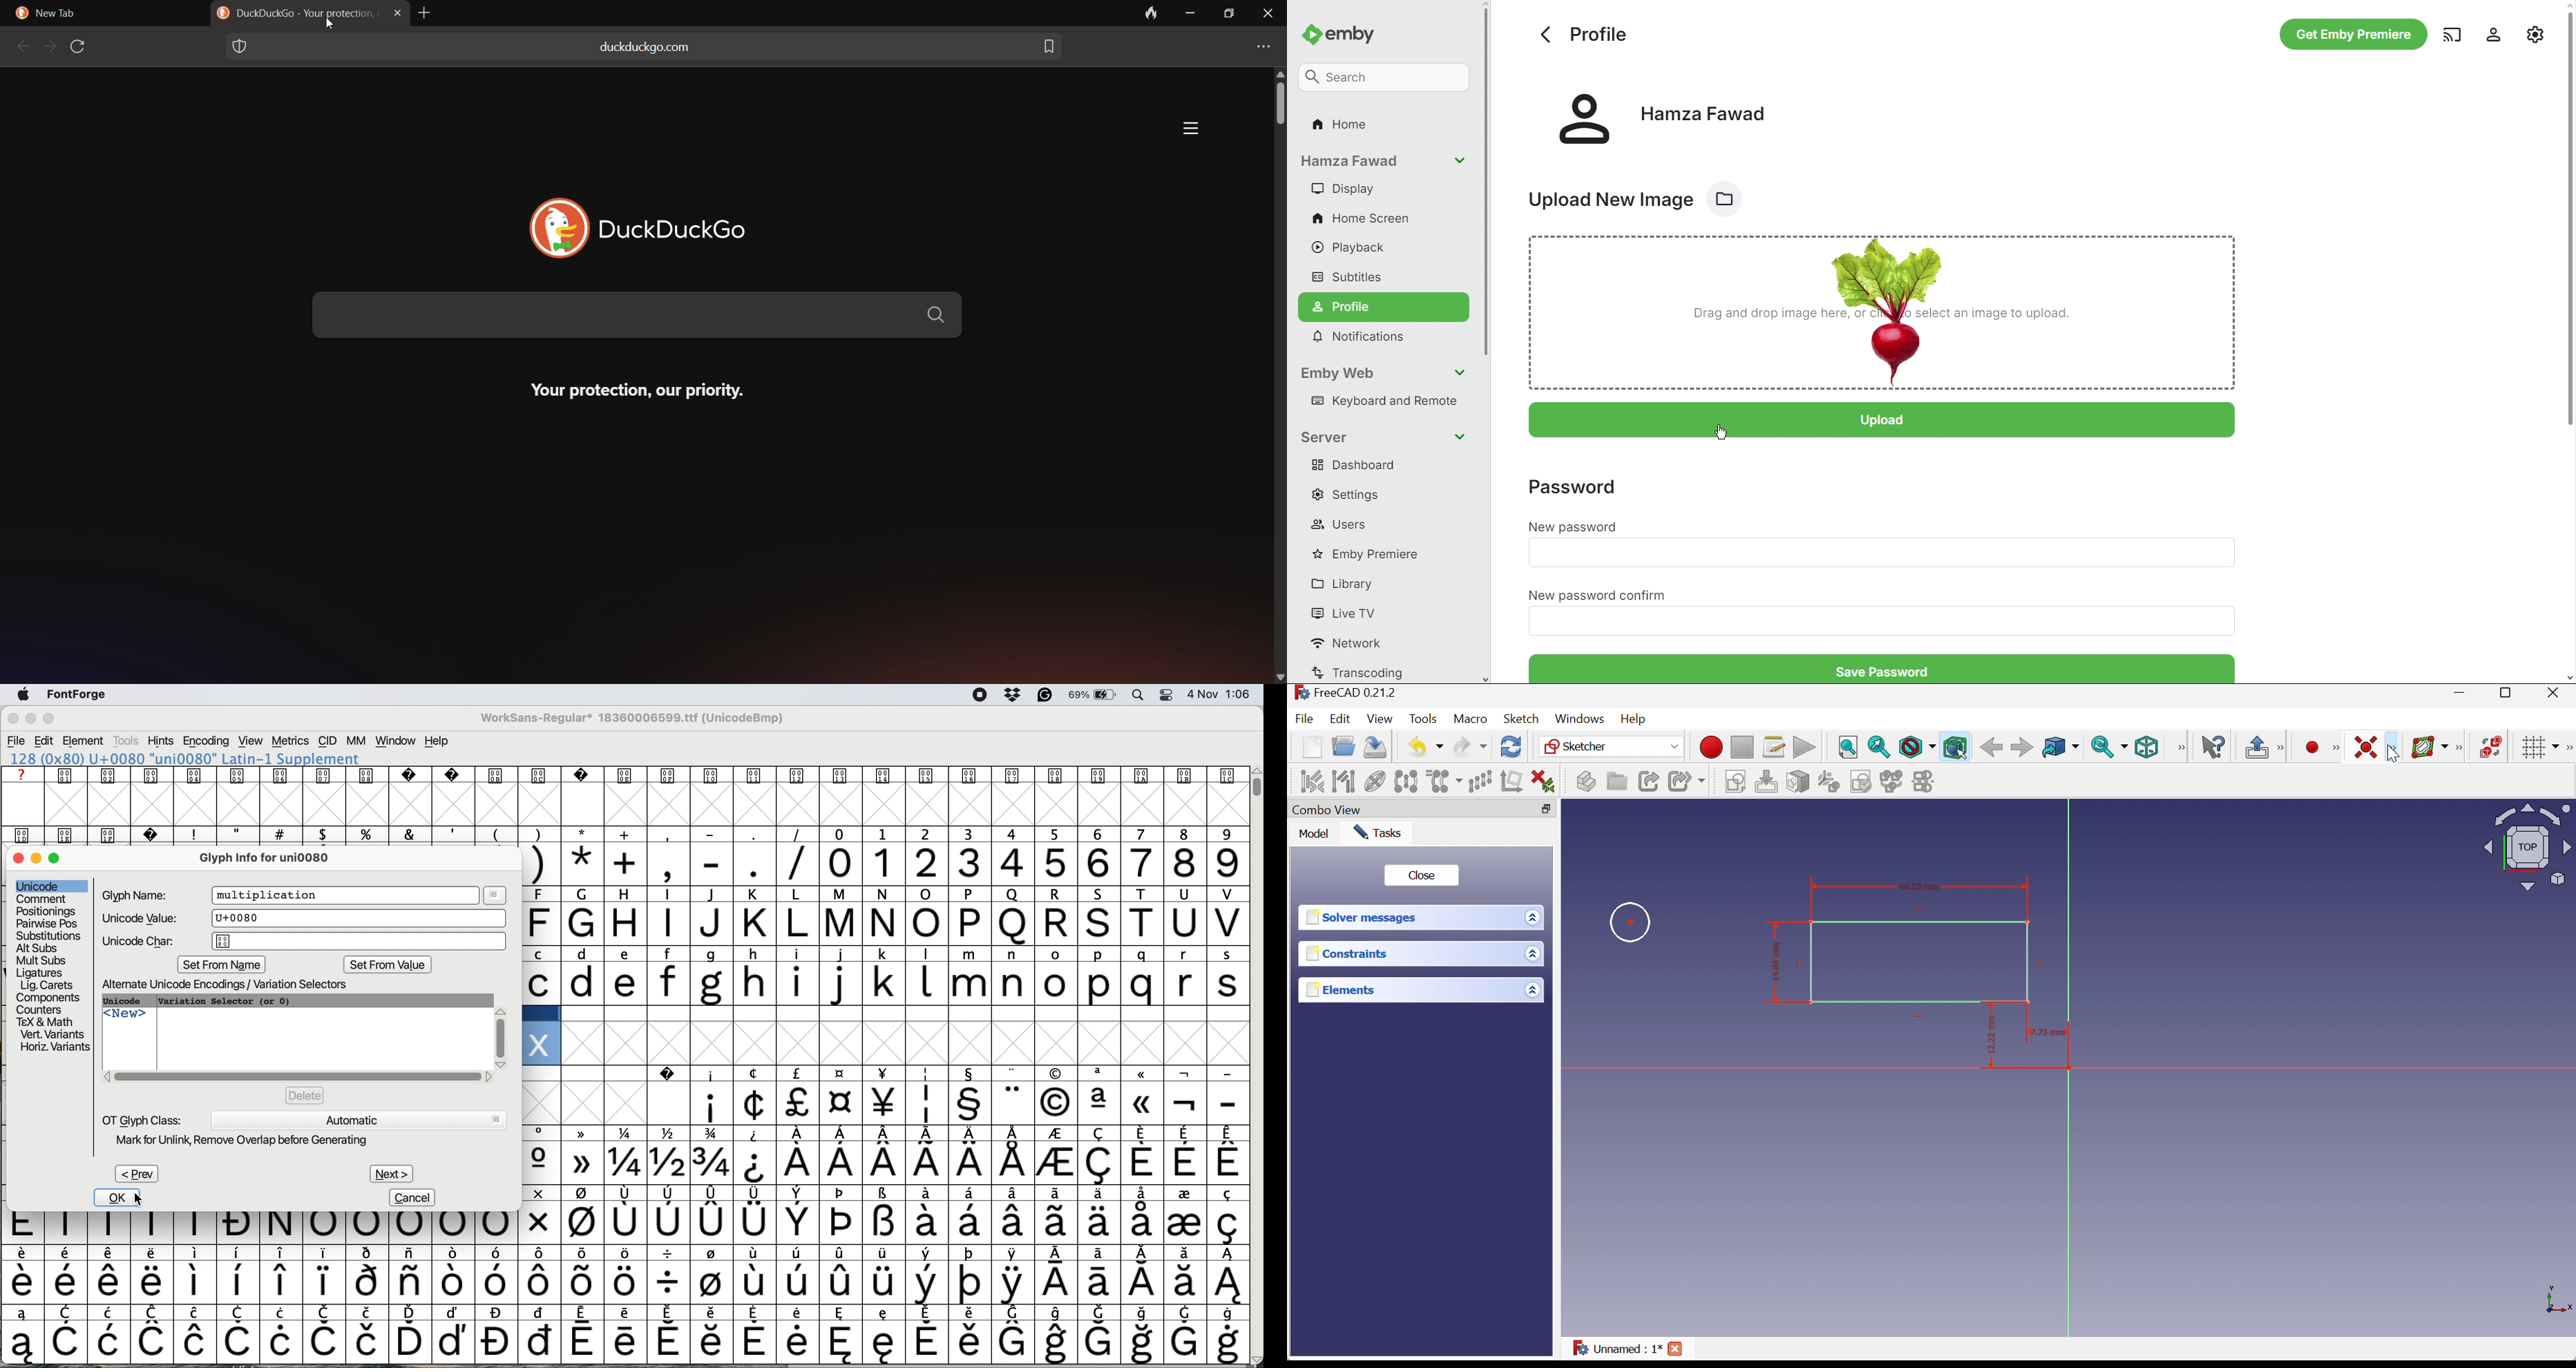  Describe the element at coordinates (39, 947) in the screenshot. I see `alt subs` at that location.